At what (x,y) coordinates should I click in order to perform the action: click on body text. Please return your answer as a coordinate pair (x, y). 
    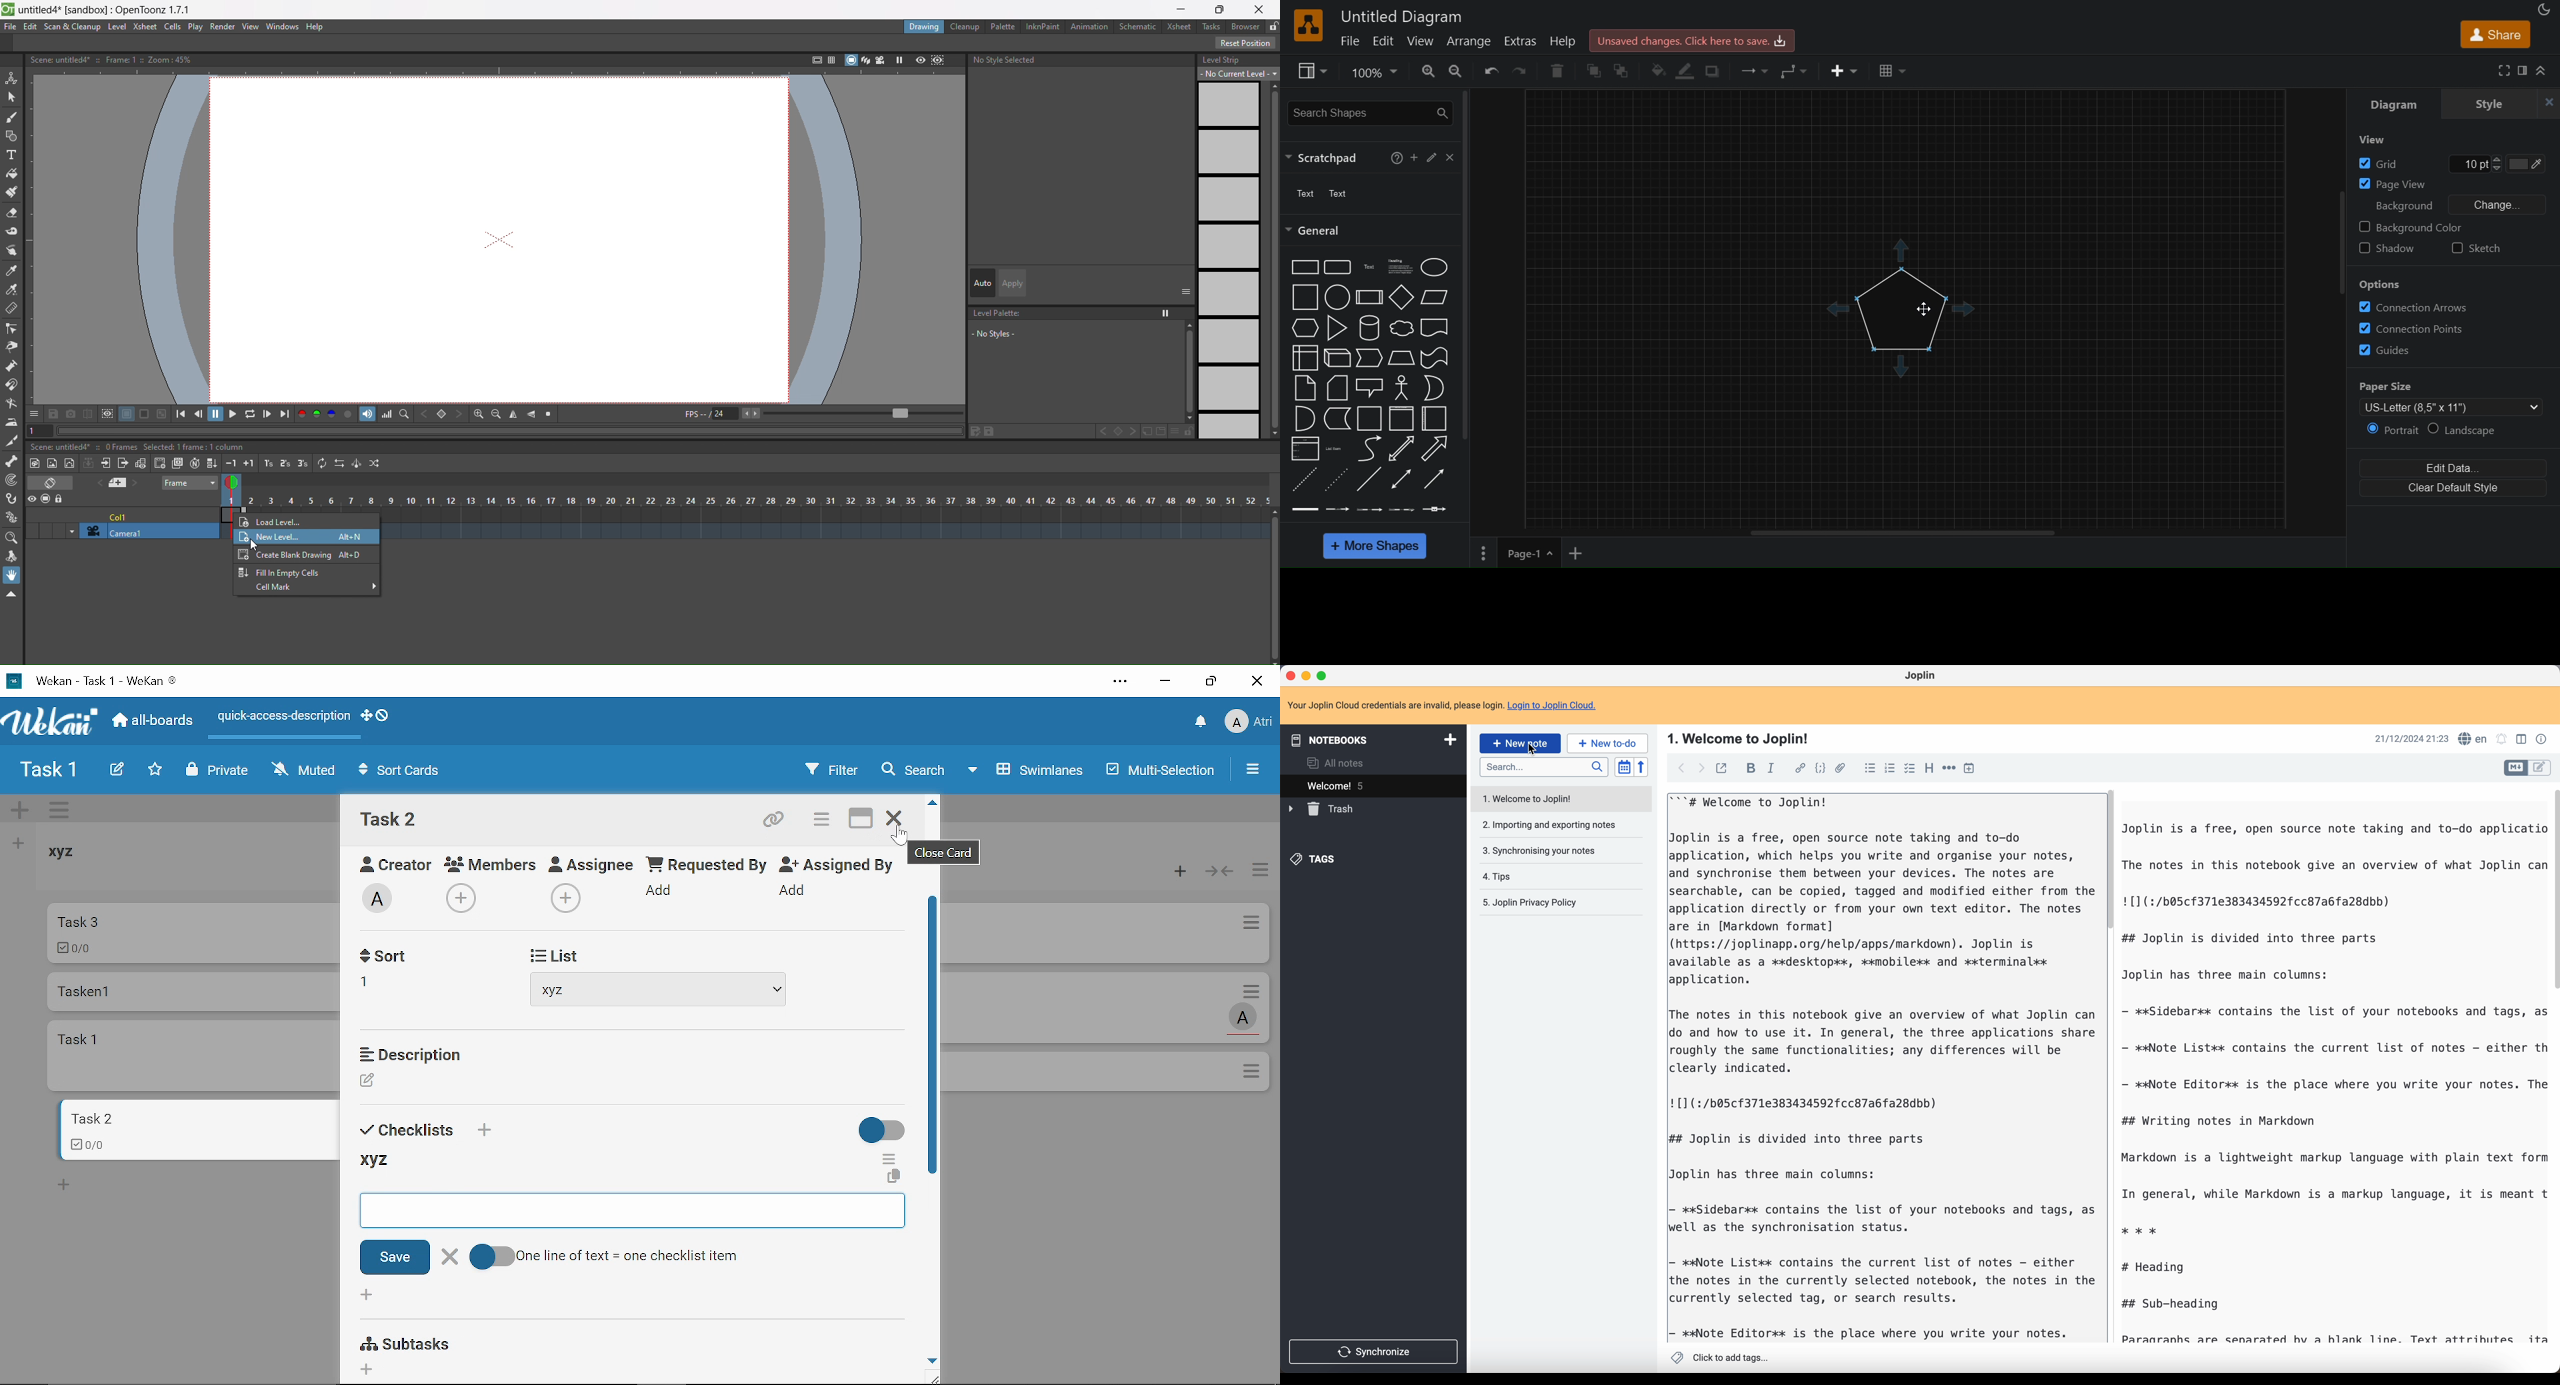
    Looking at the image, I should click on (2331, 1081).